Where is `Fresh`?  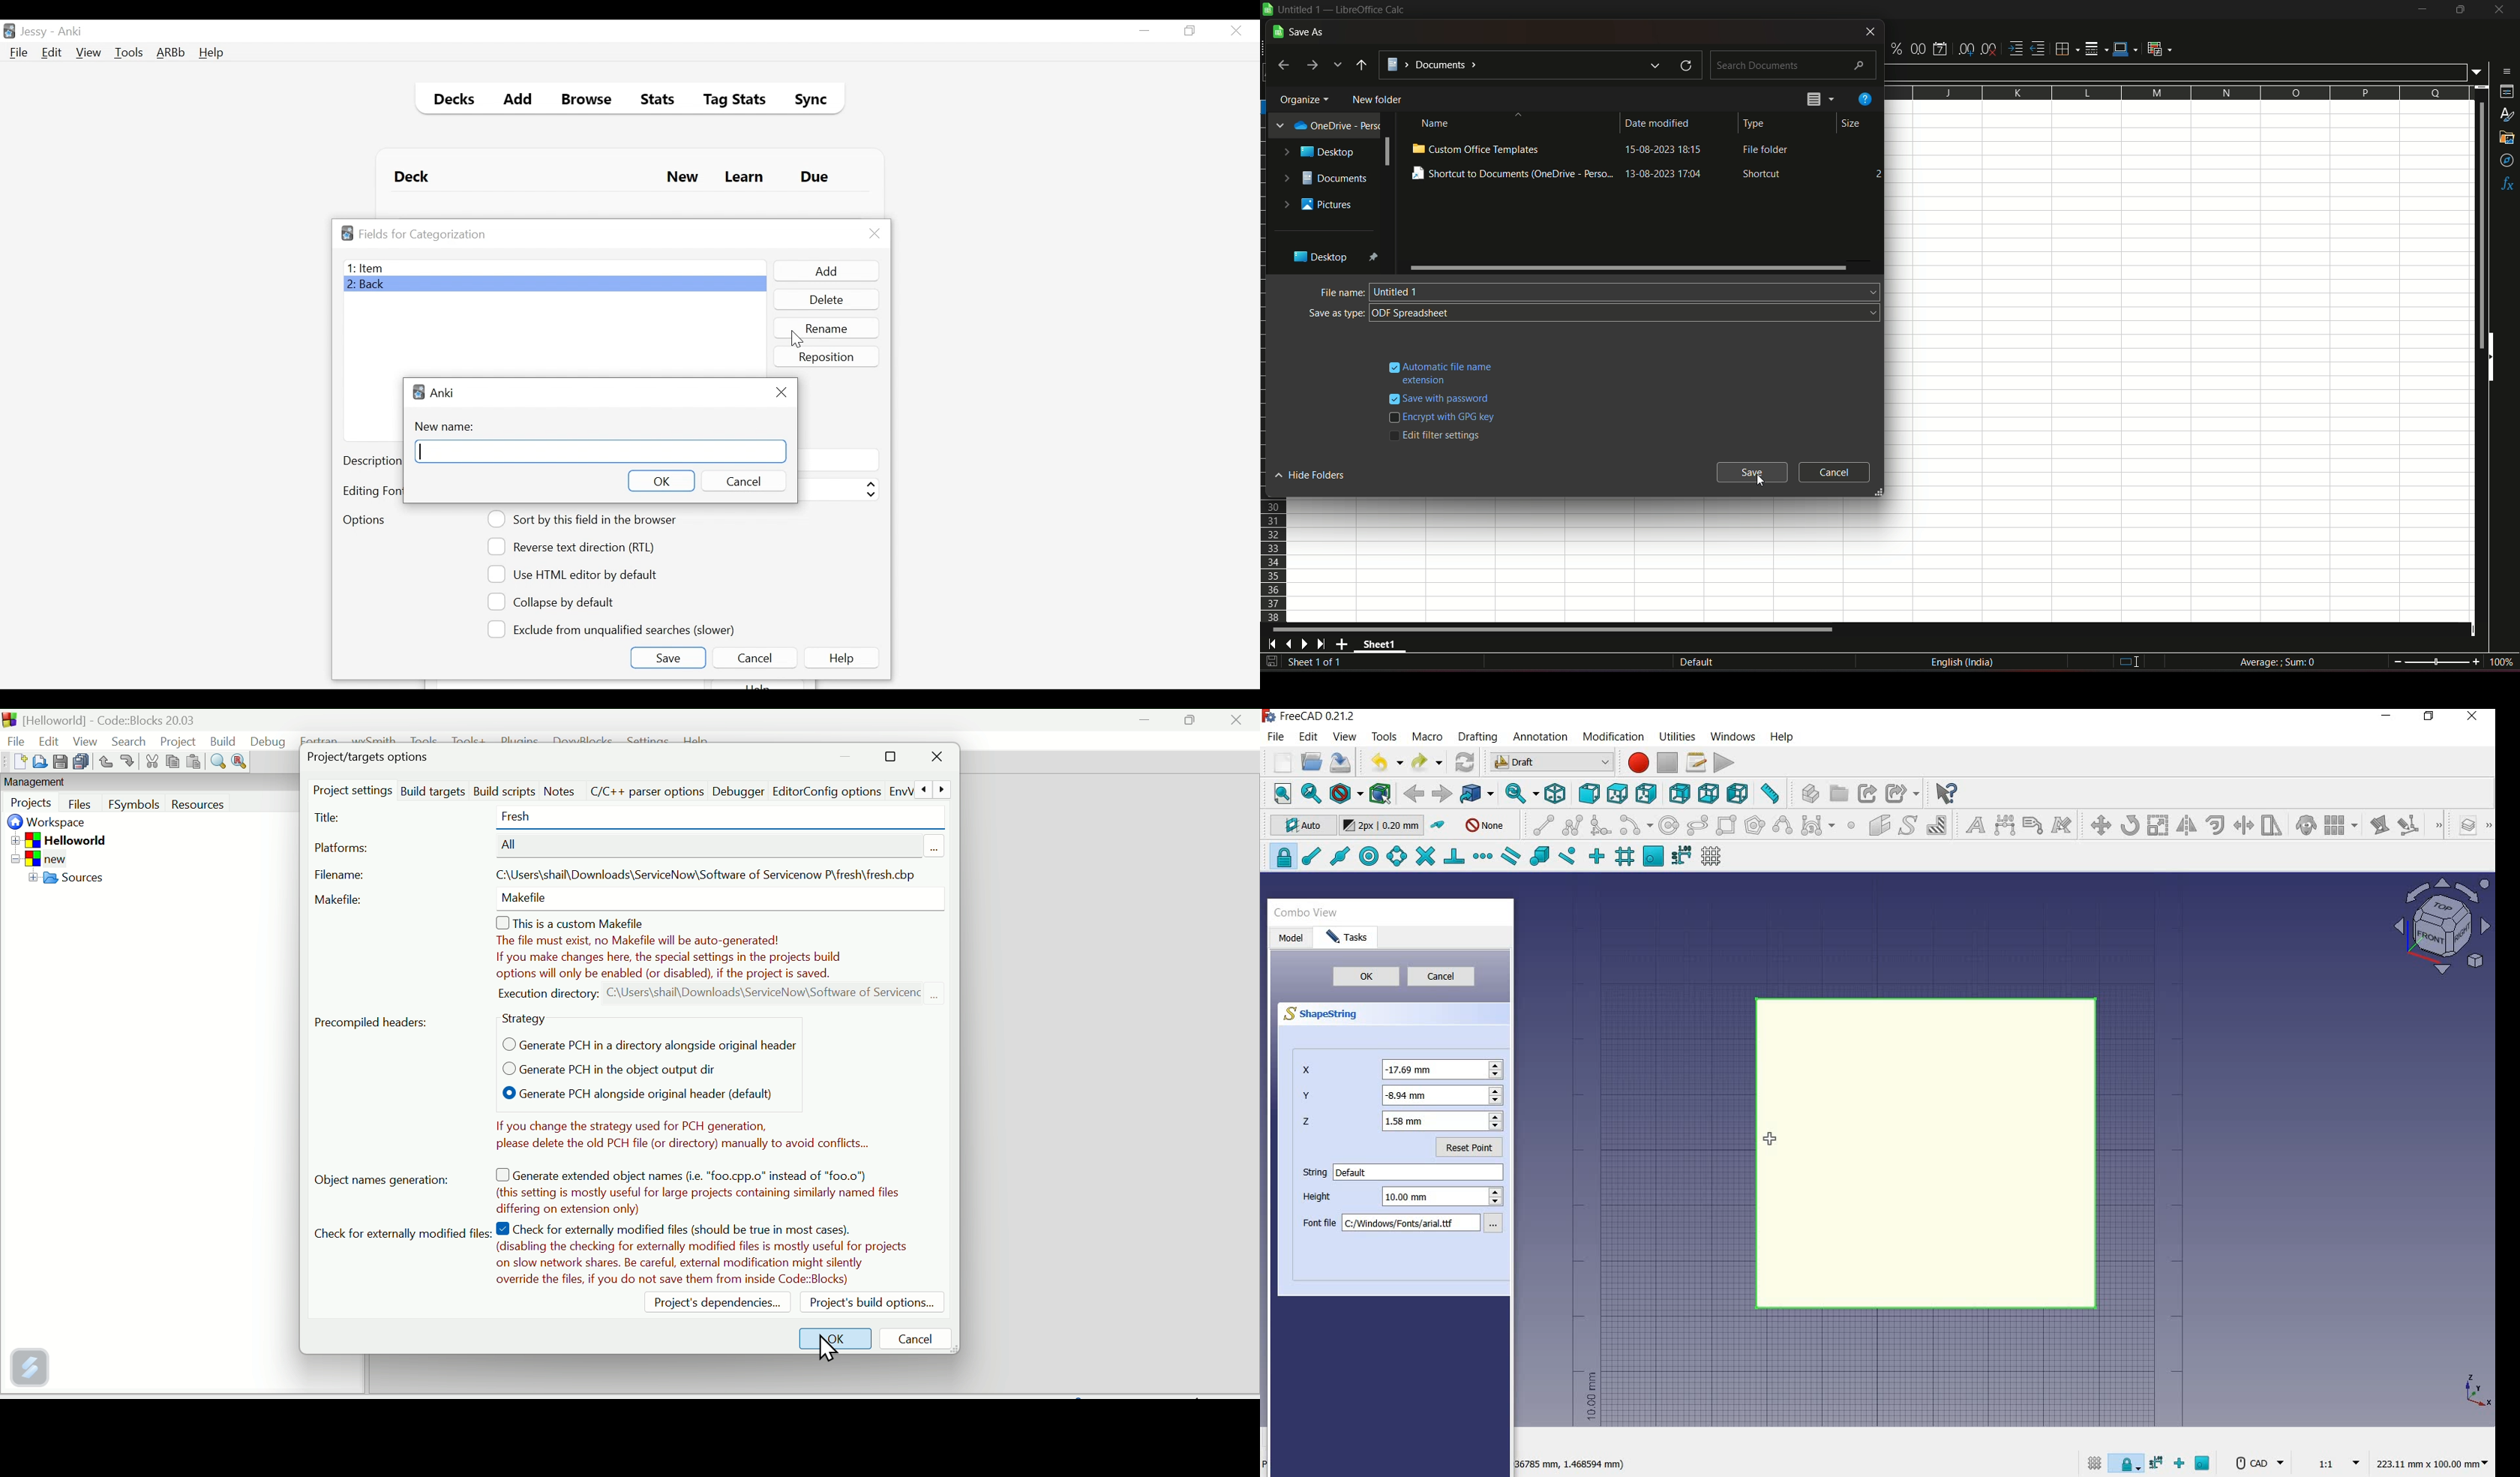 Fresh is located at coordinates (535, 818).